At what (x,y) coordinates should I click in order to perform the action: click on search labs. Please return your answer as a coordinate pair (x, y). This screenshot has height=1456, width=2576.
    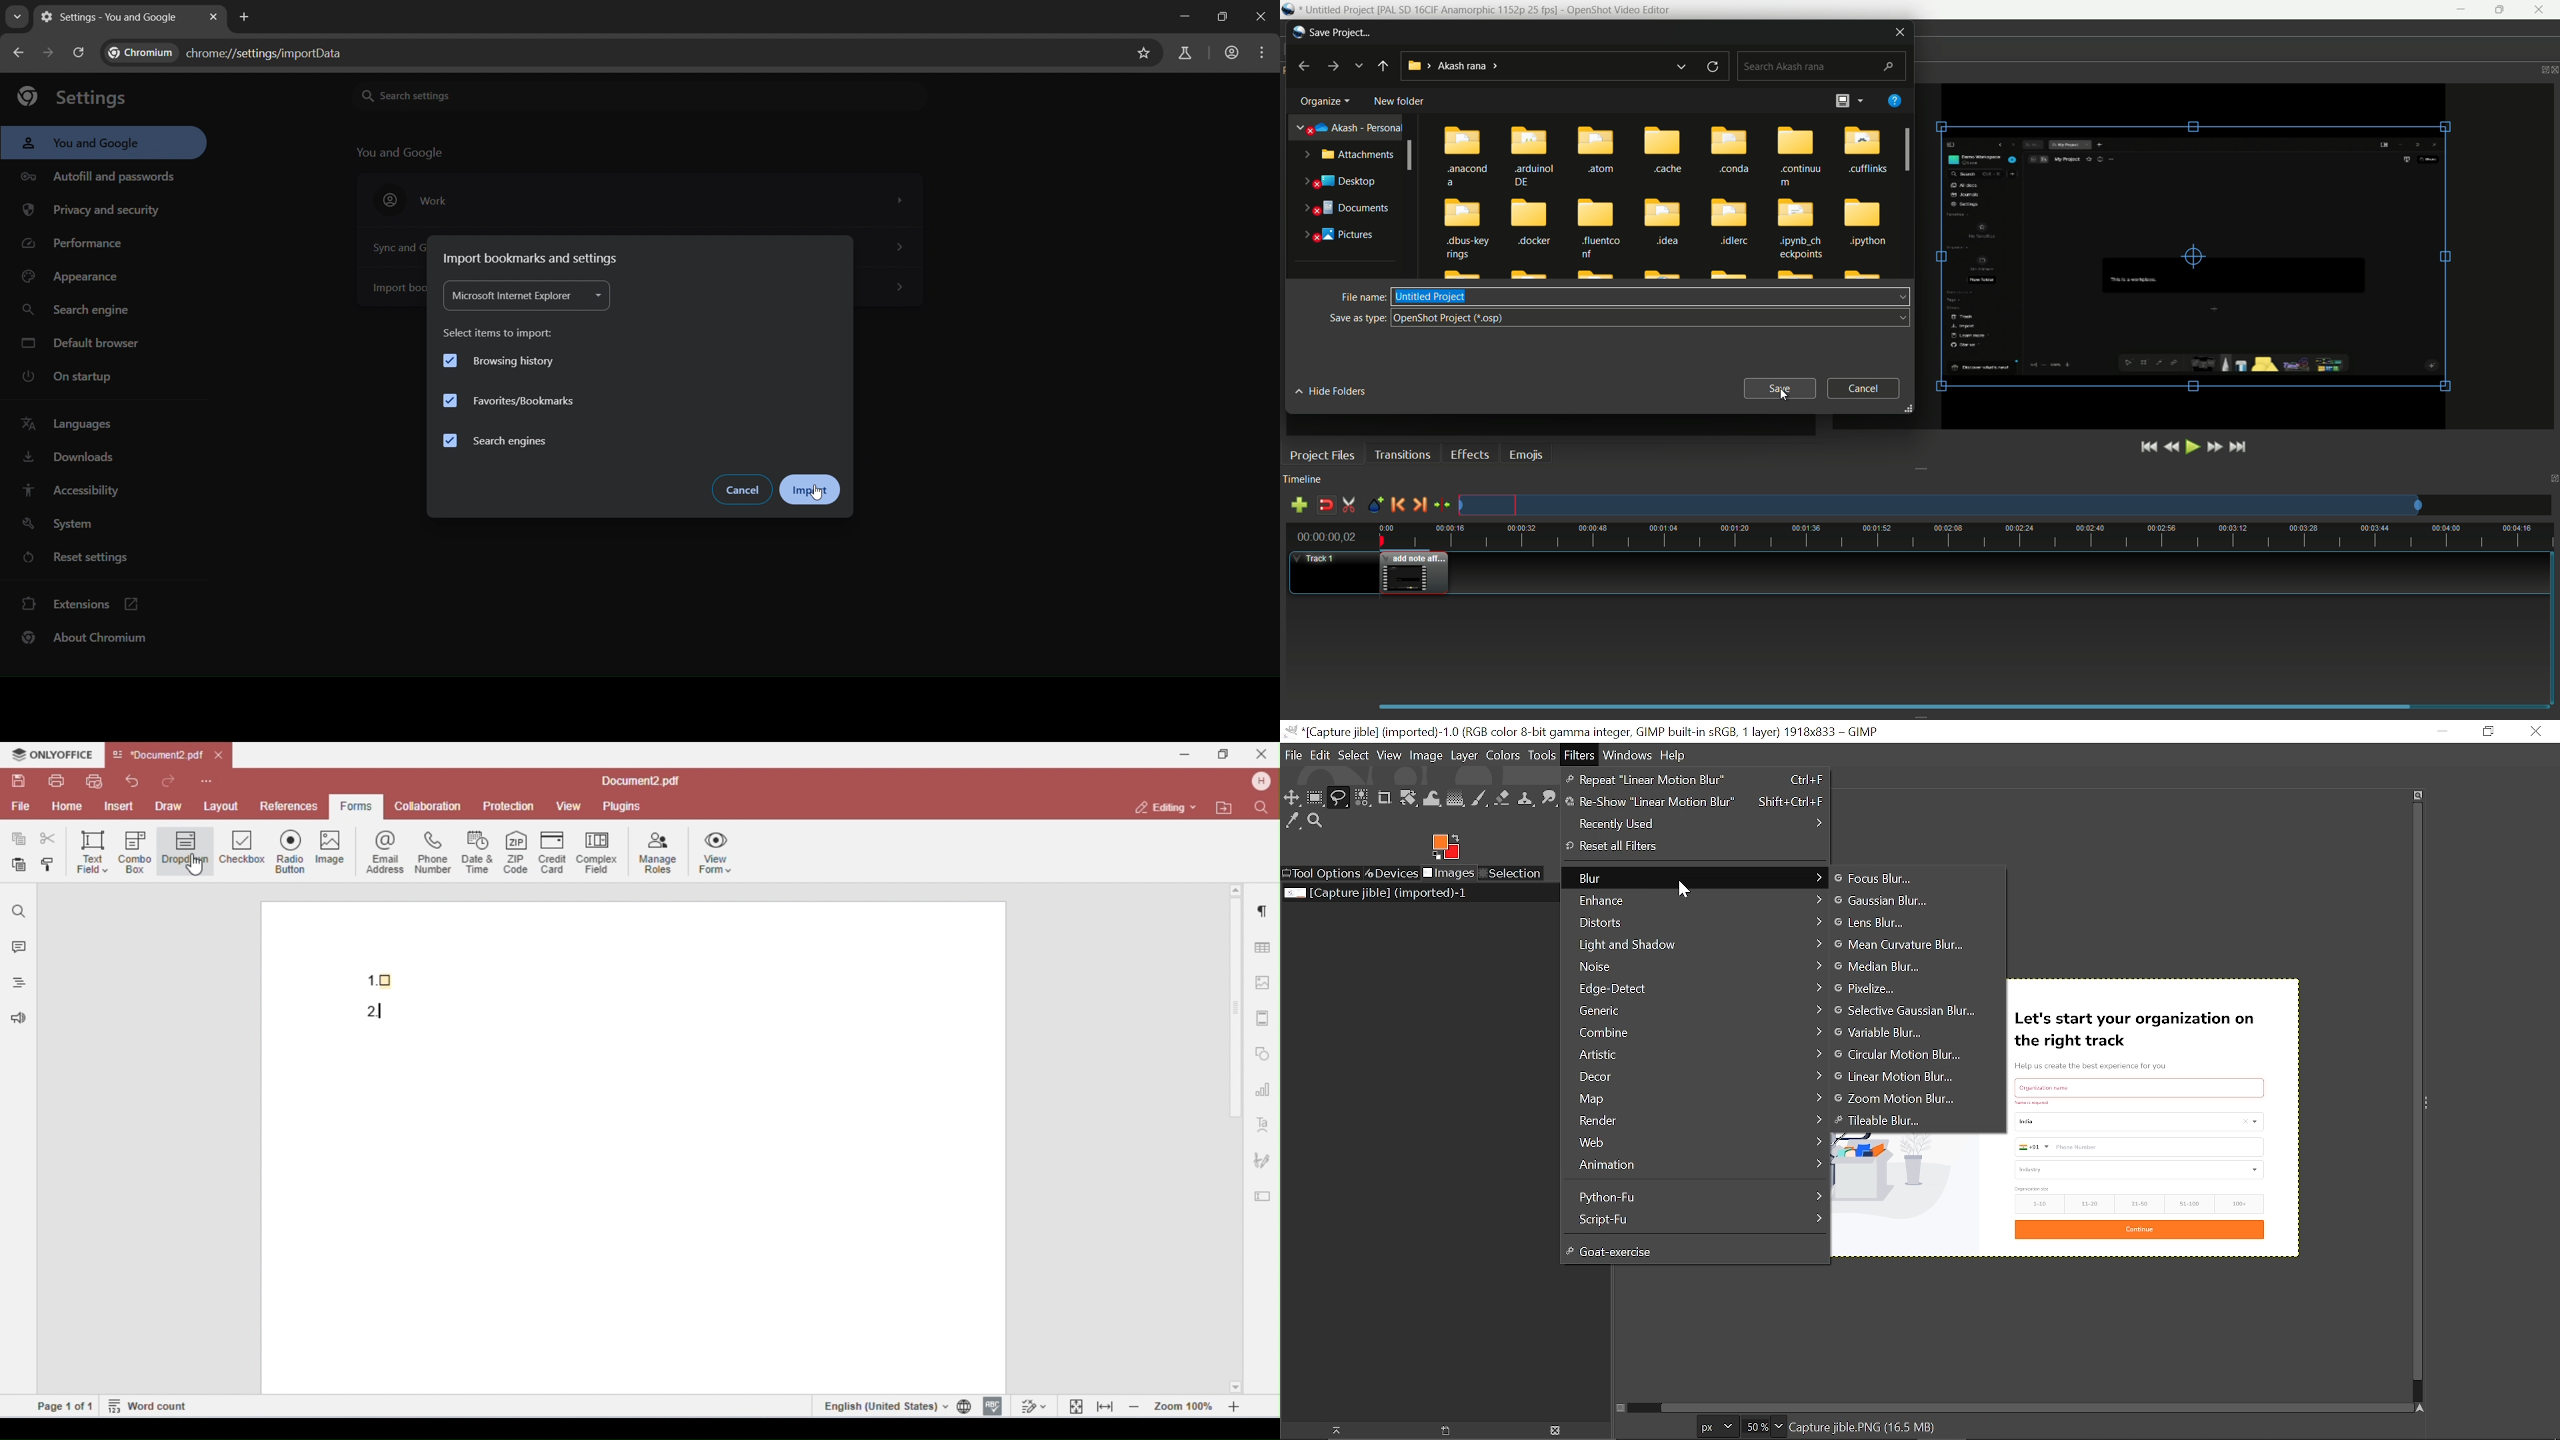
    Looking at the image, I should click on (1180, 54).